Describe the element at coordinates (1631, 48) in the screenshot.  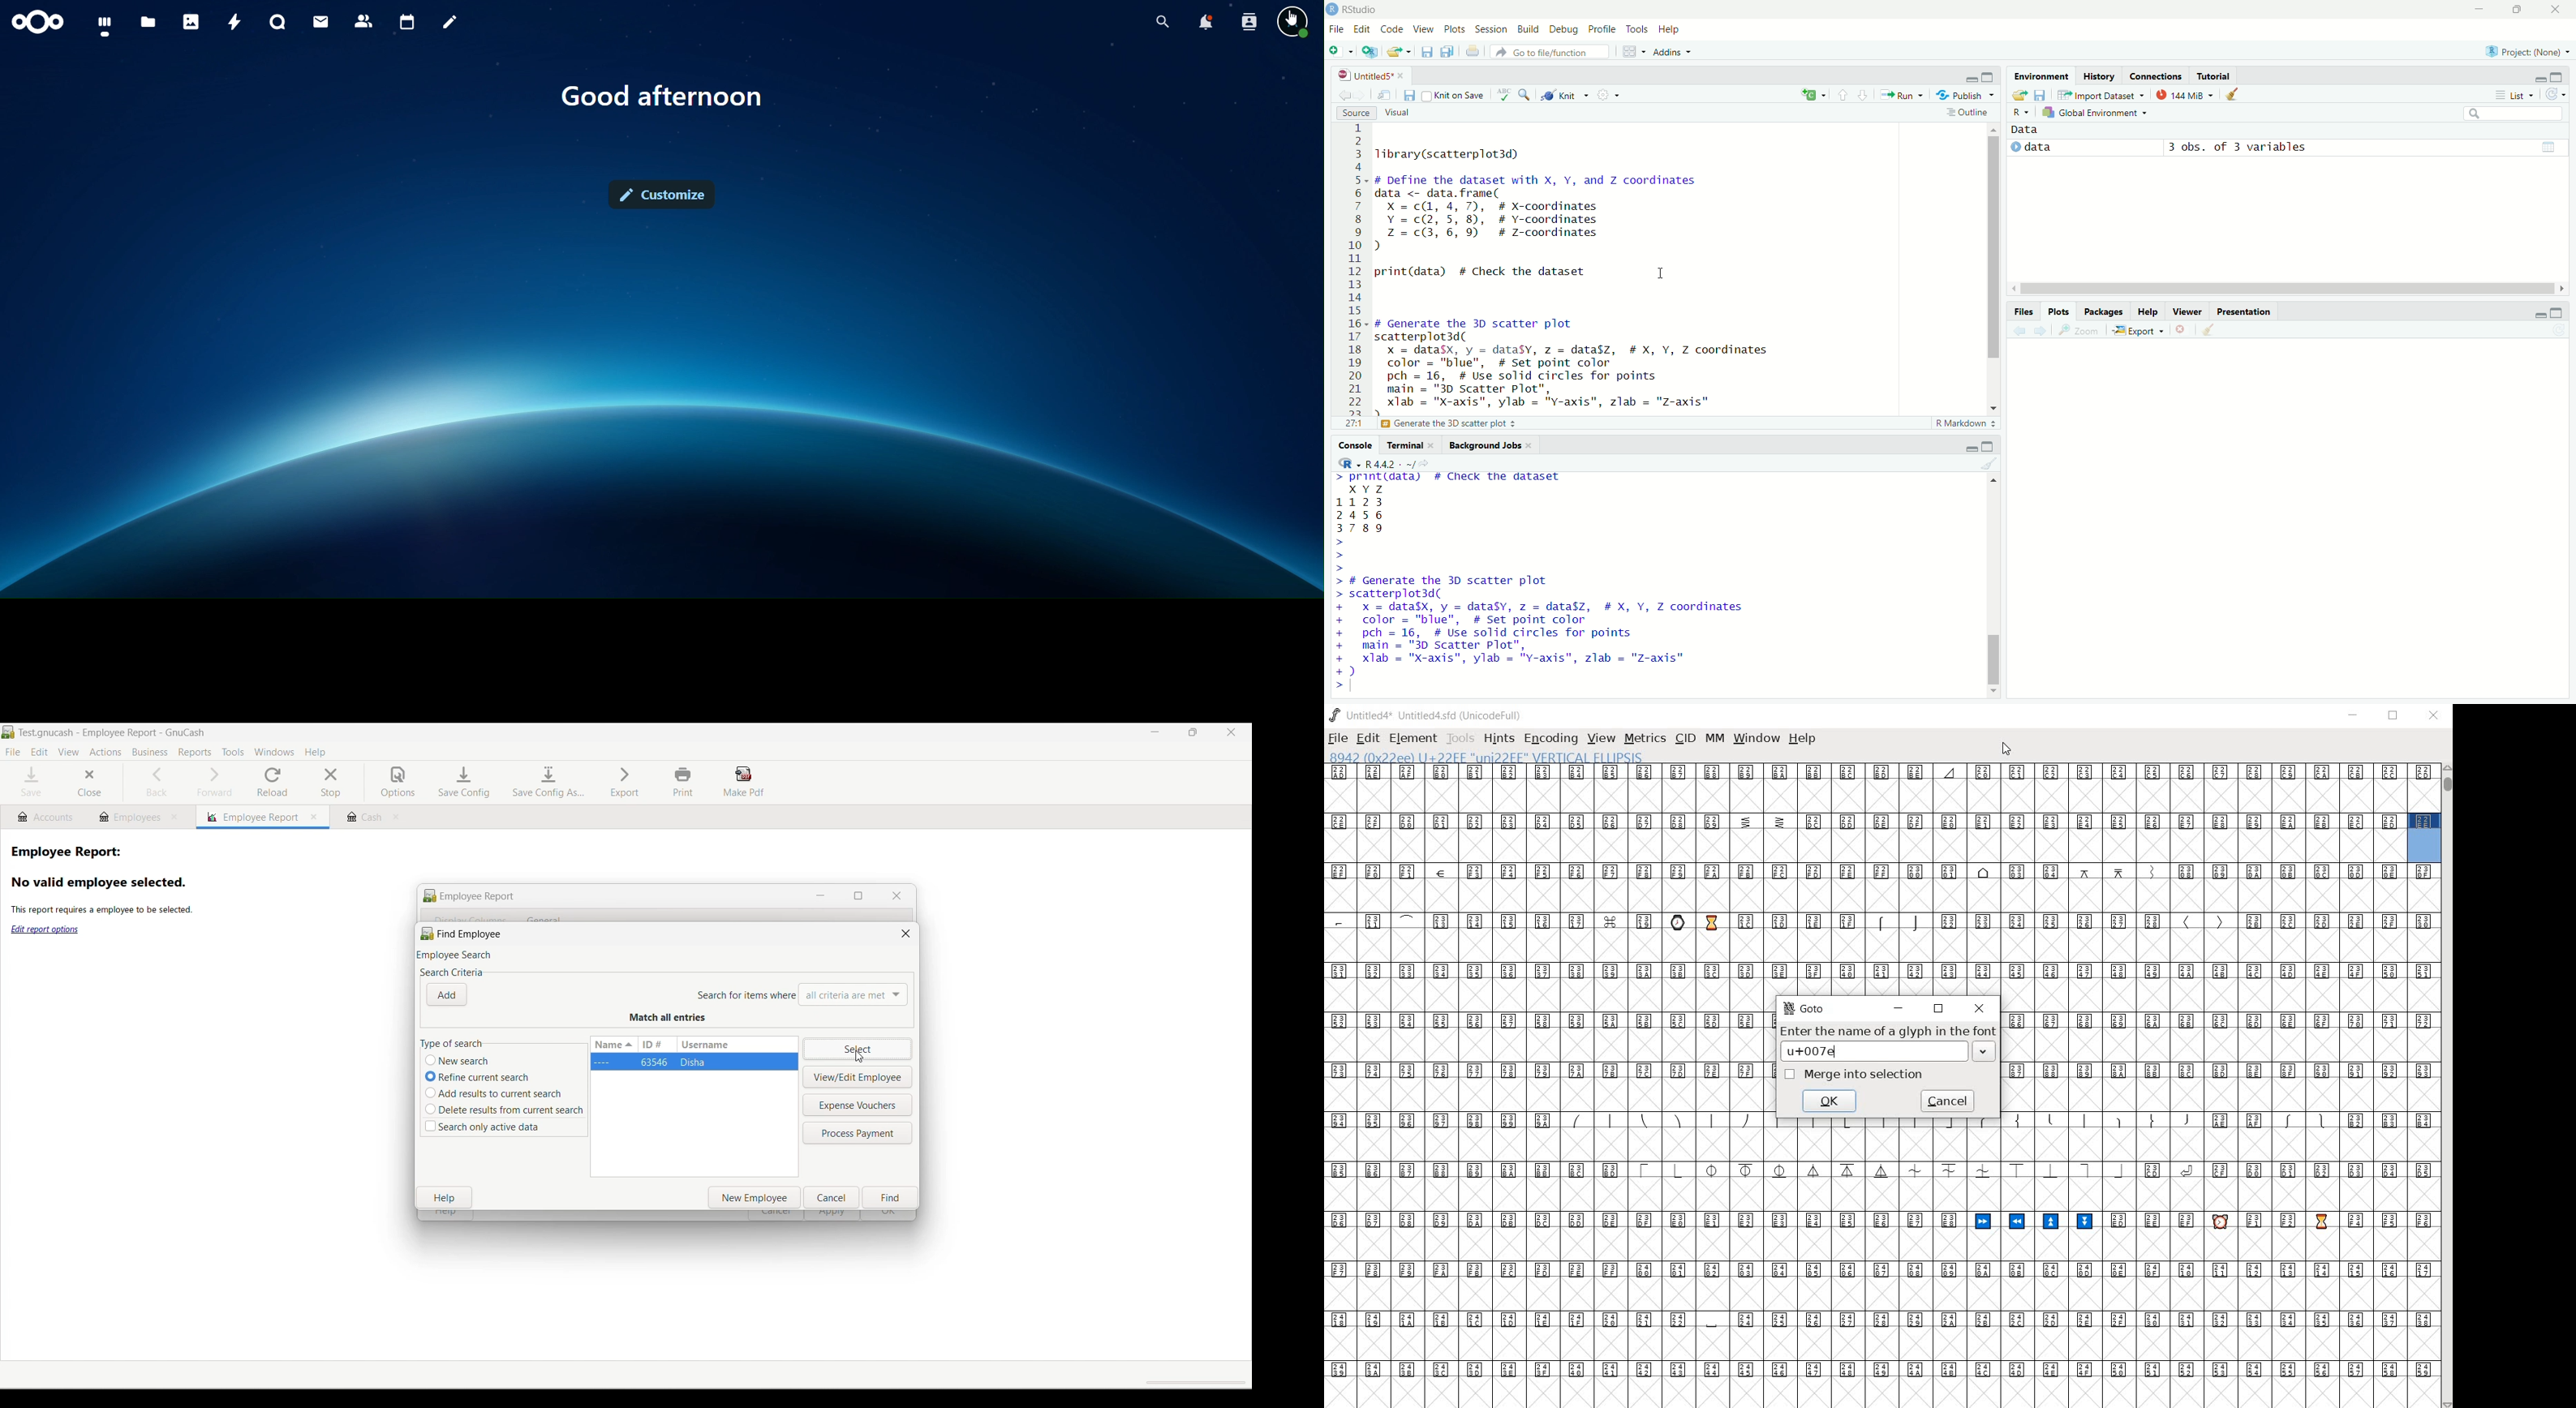
I see `Workspace Panes` at that location.